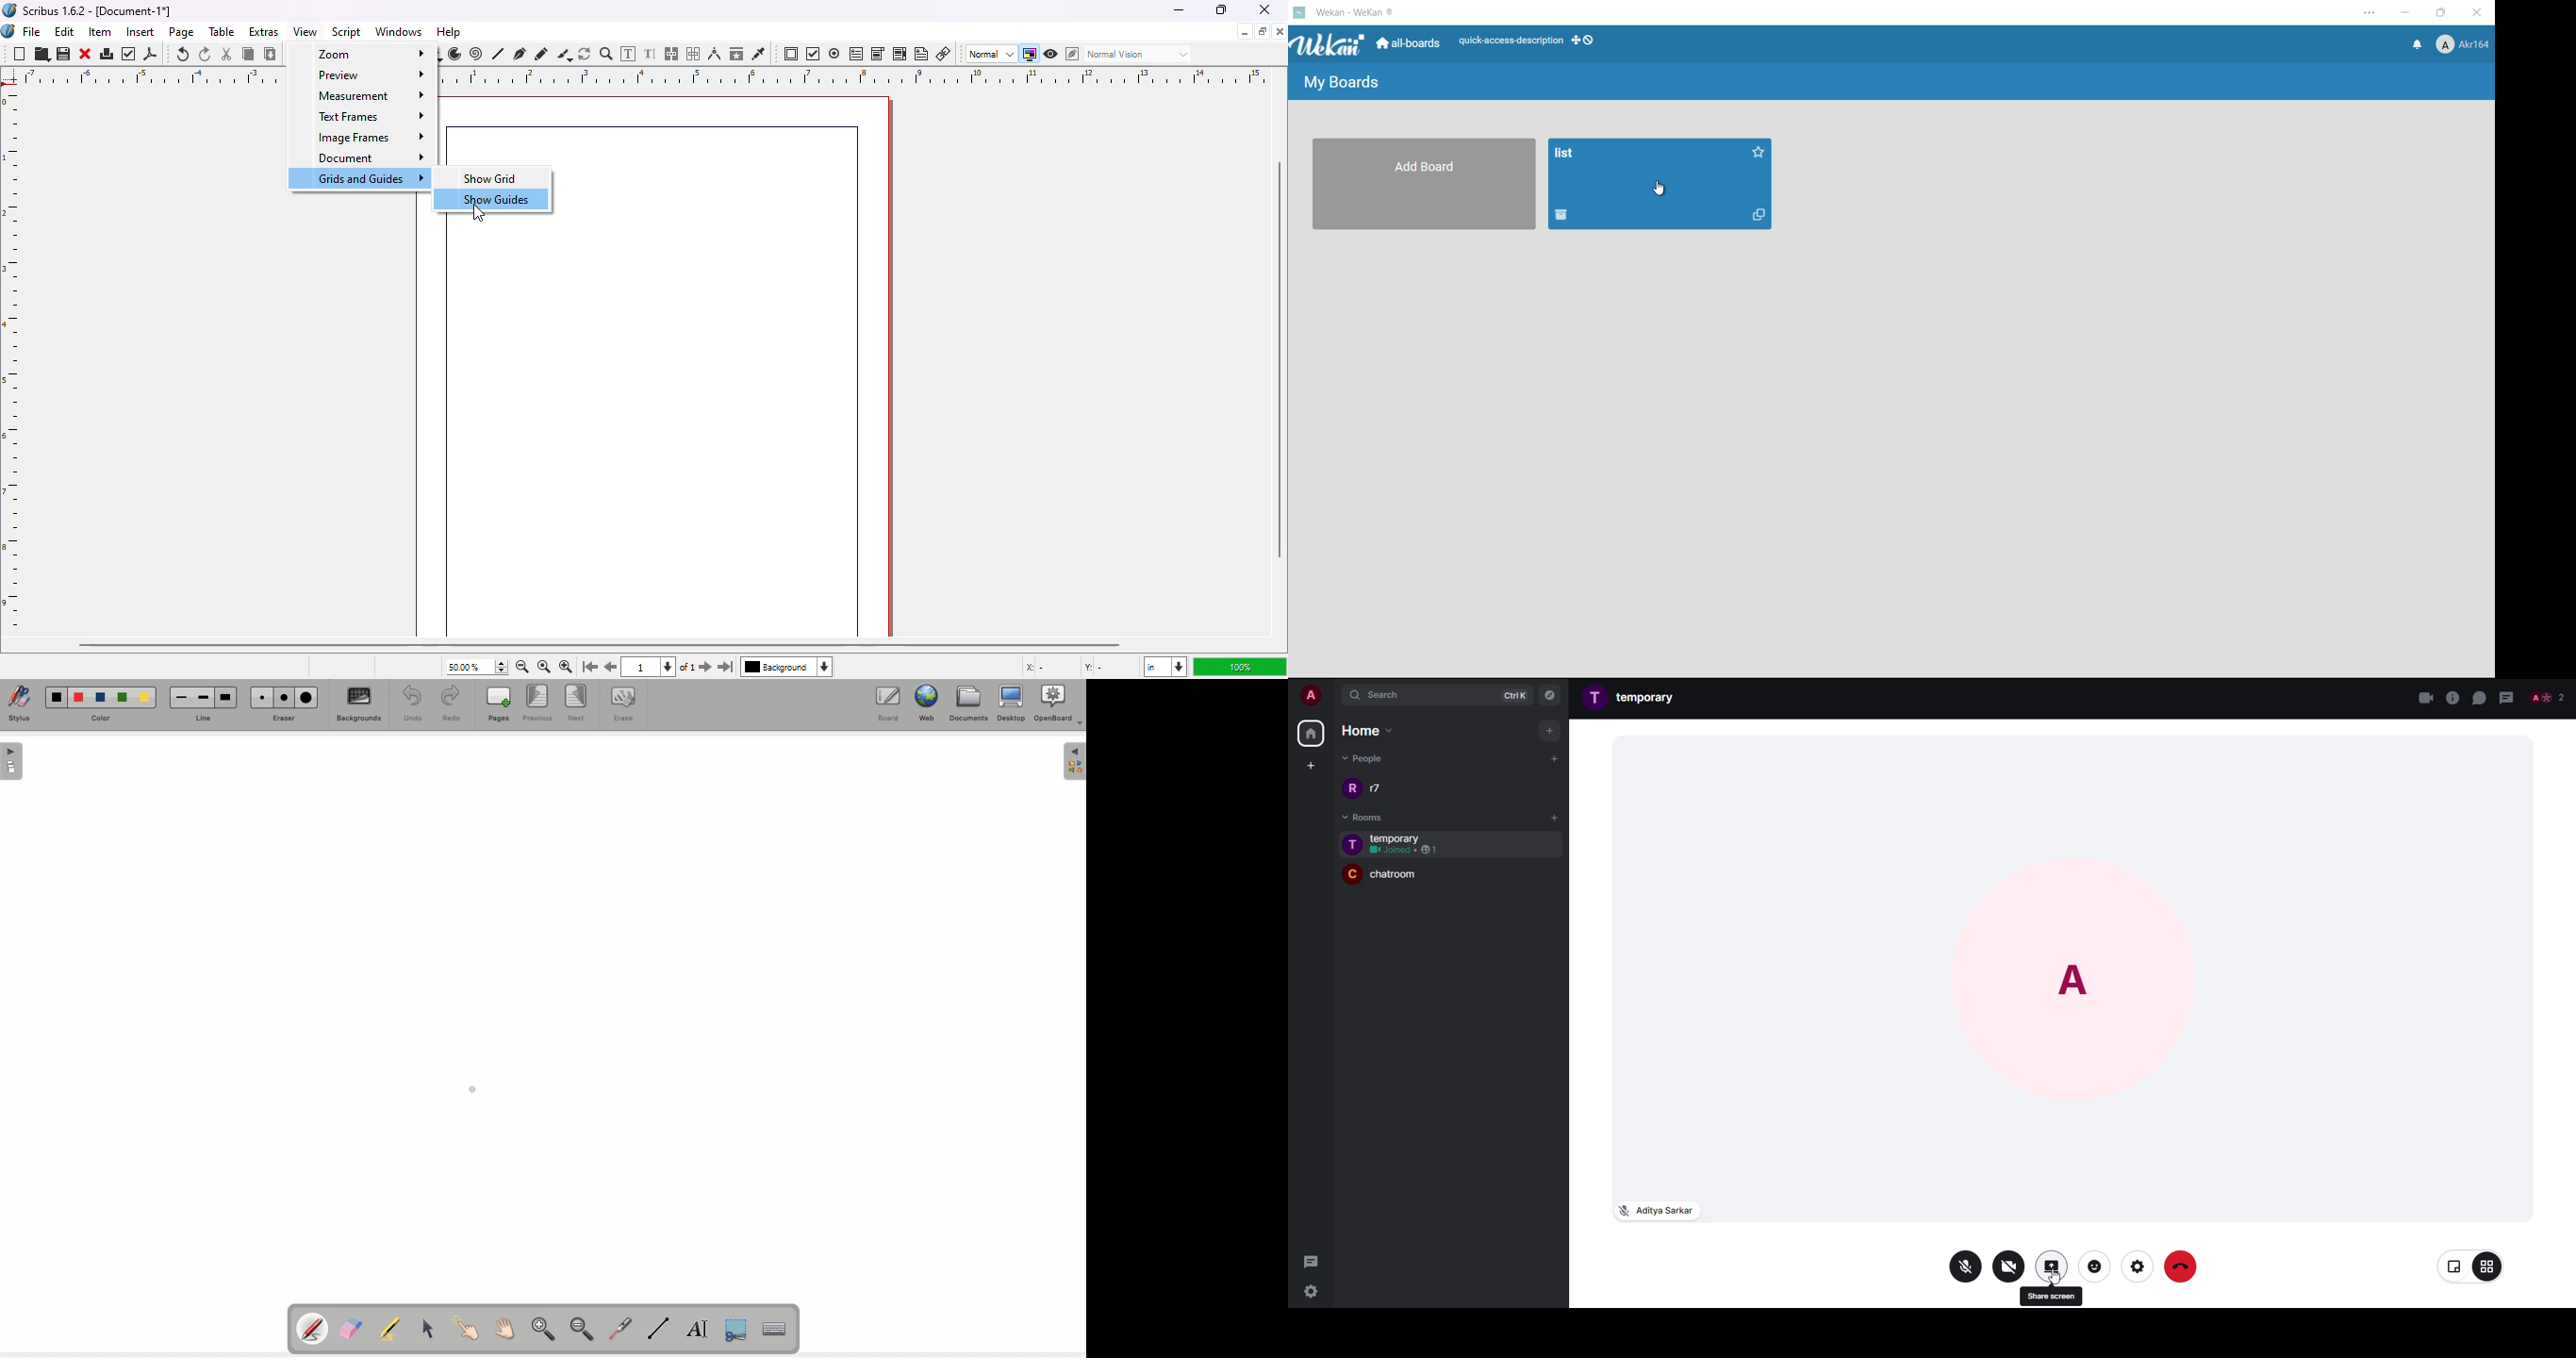 This screenshot has height=1372, width=2576. I want to click on reaction, so click(2095, 1265).